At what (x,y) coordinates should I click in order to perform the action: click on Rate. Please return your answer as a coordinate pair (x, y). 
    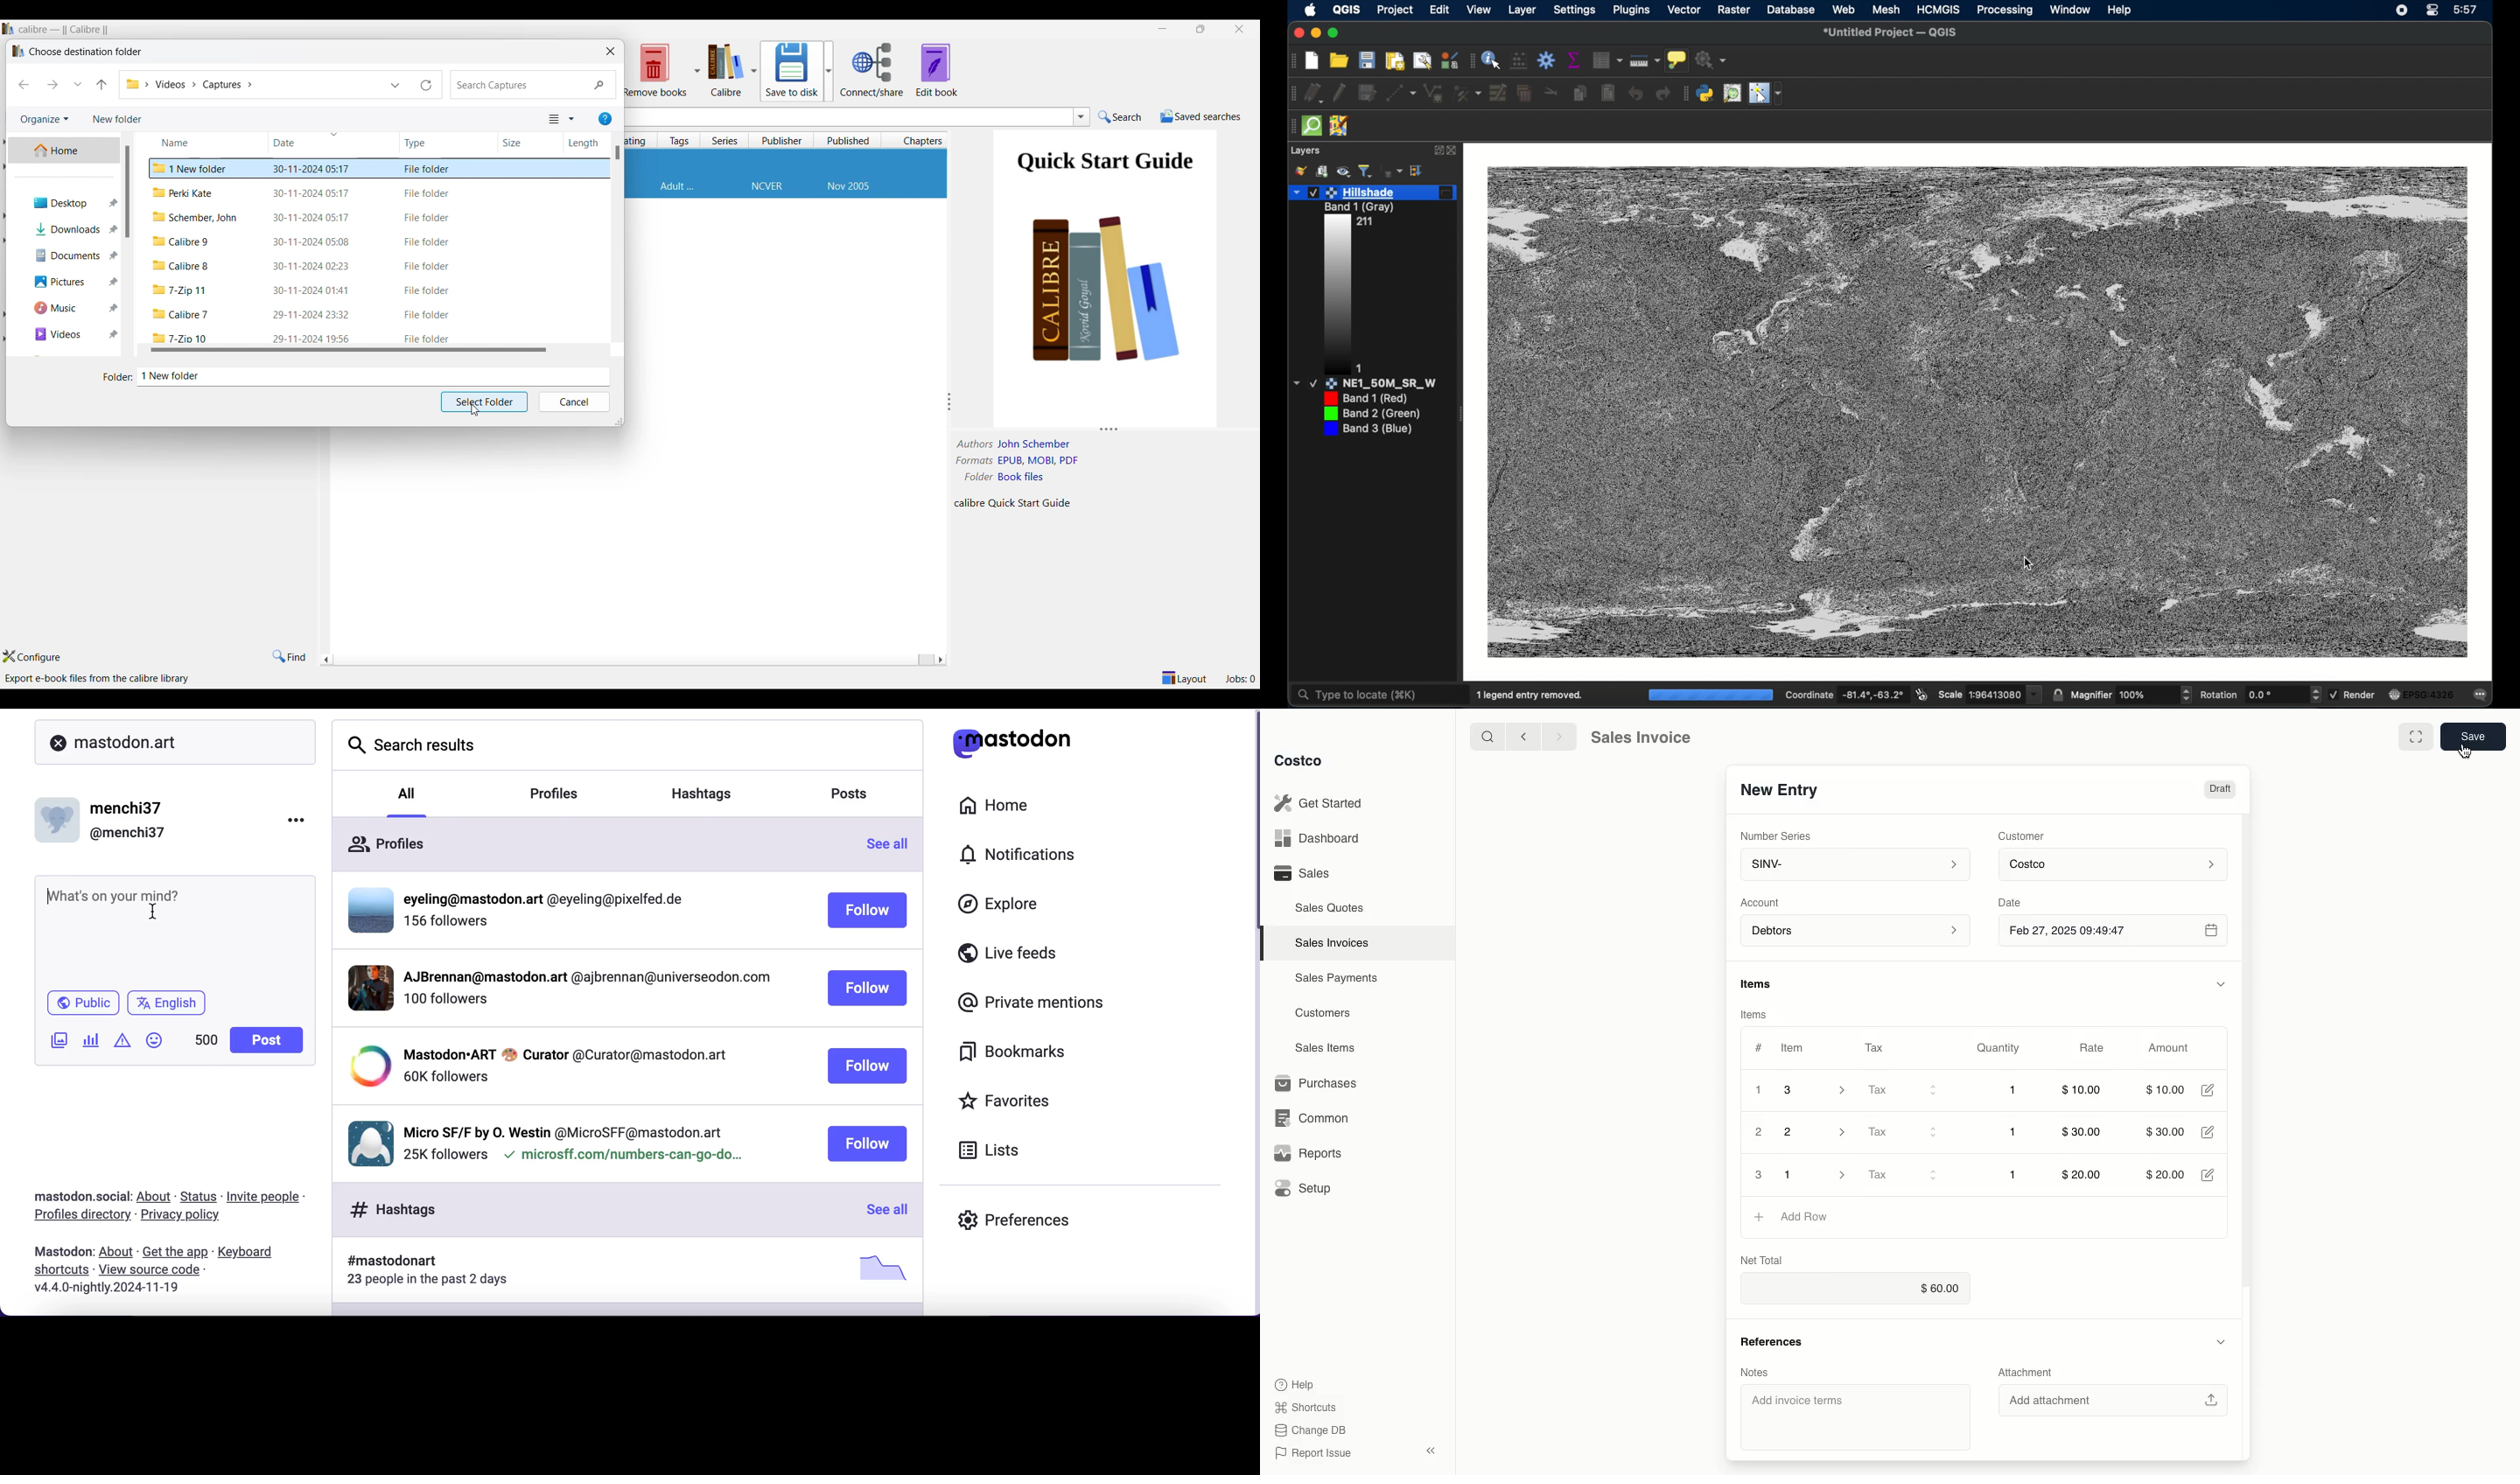
    Looking at the image, I should click on (2093, 1049).